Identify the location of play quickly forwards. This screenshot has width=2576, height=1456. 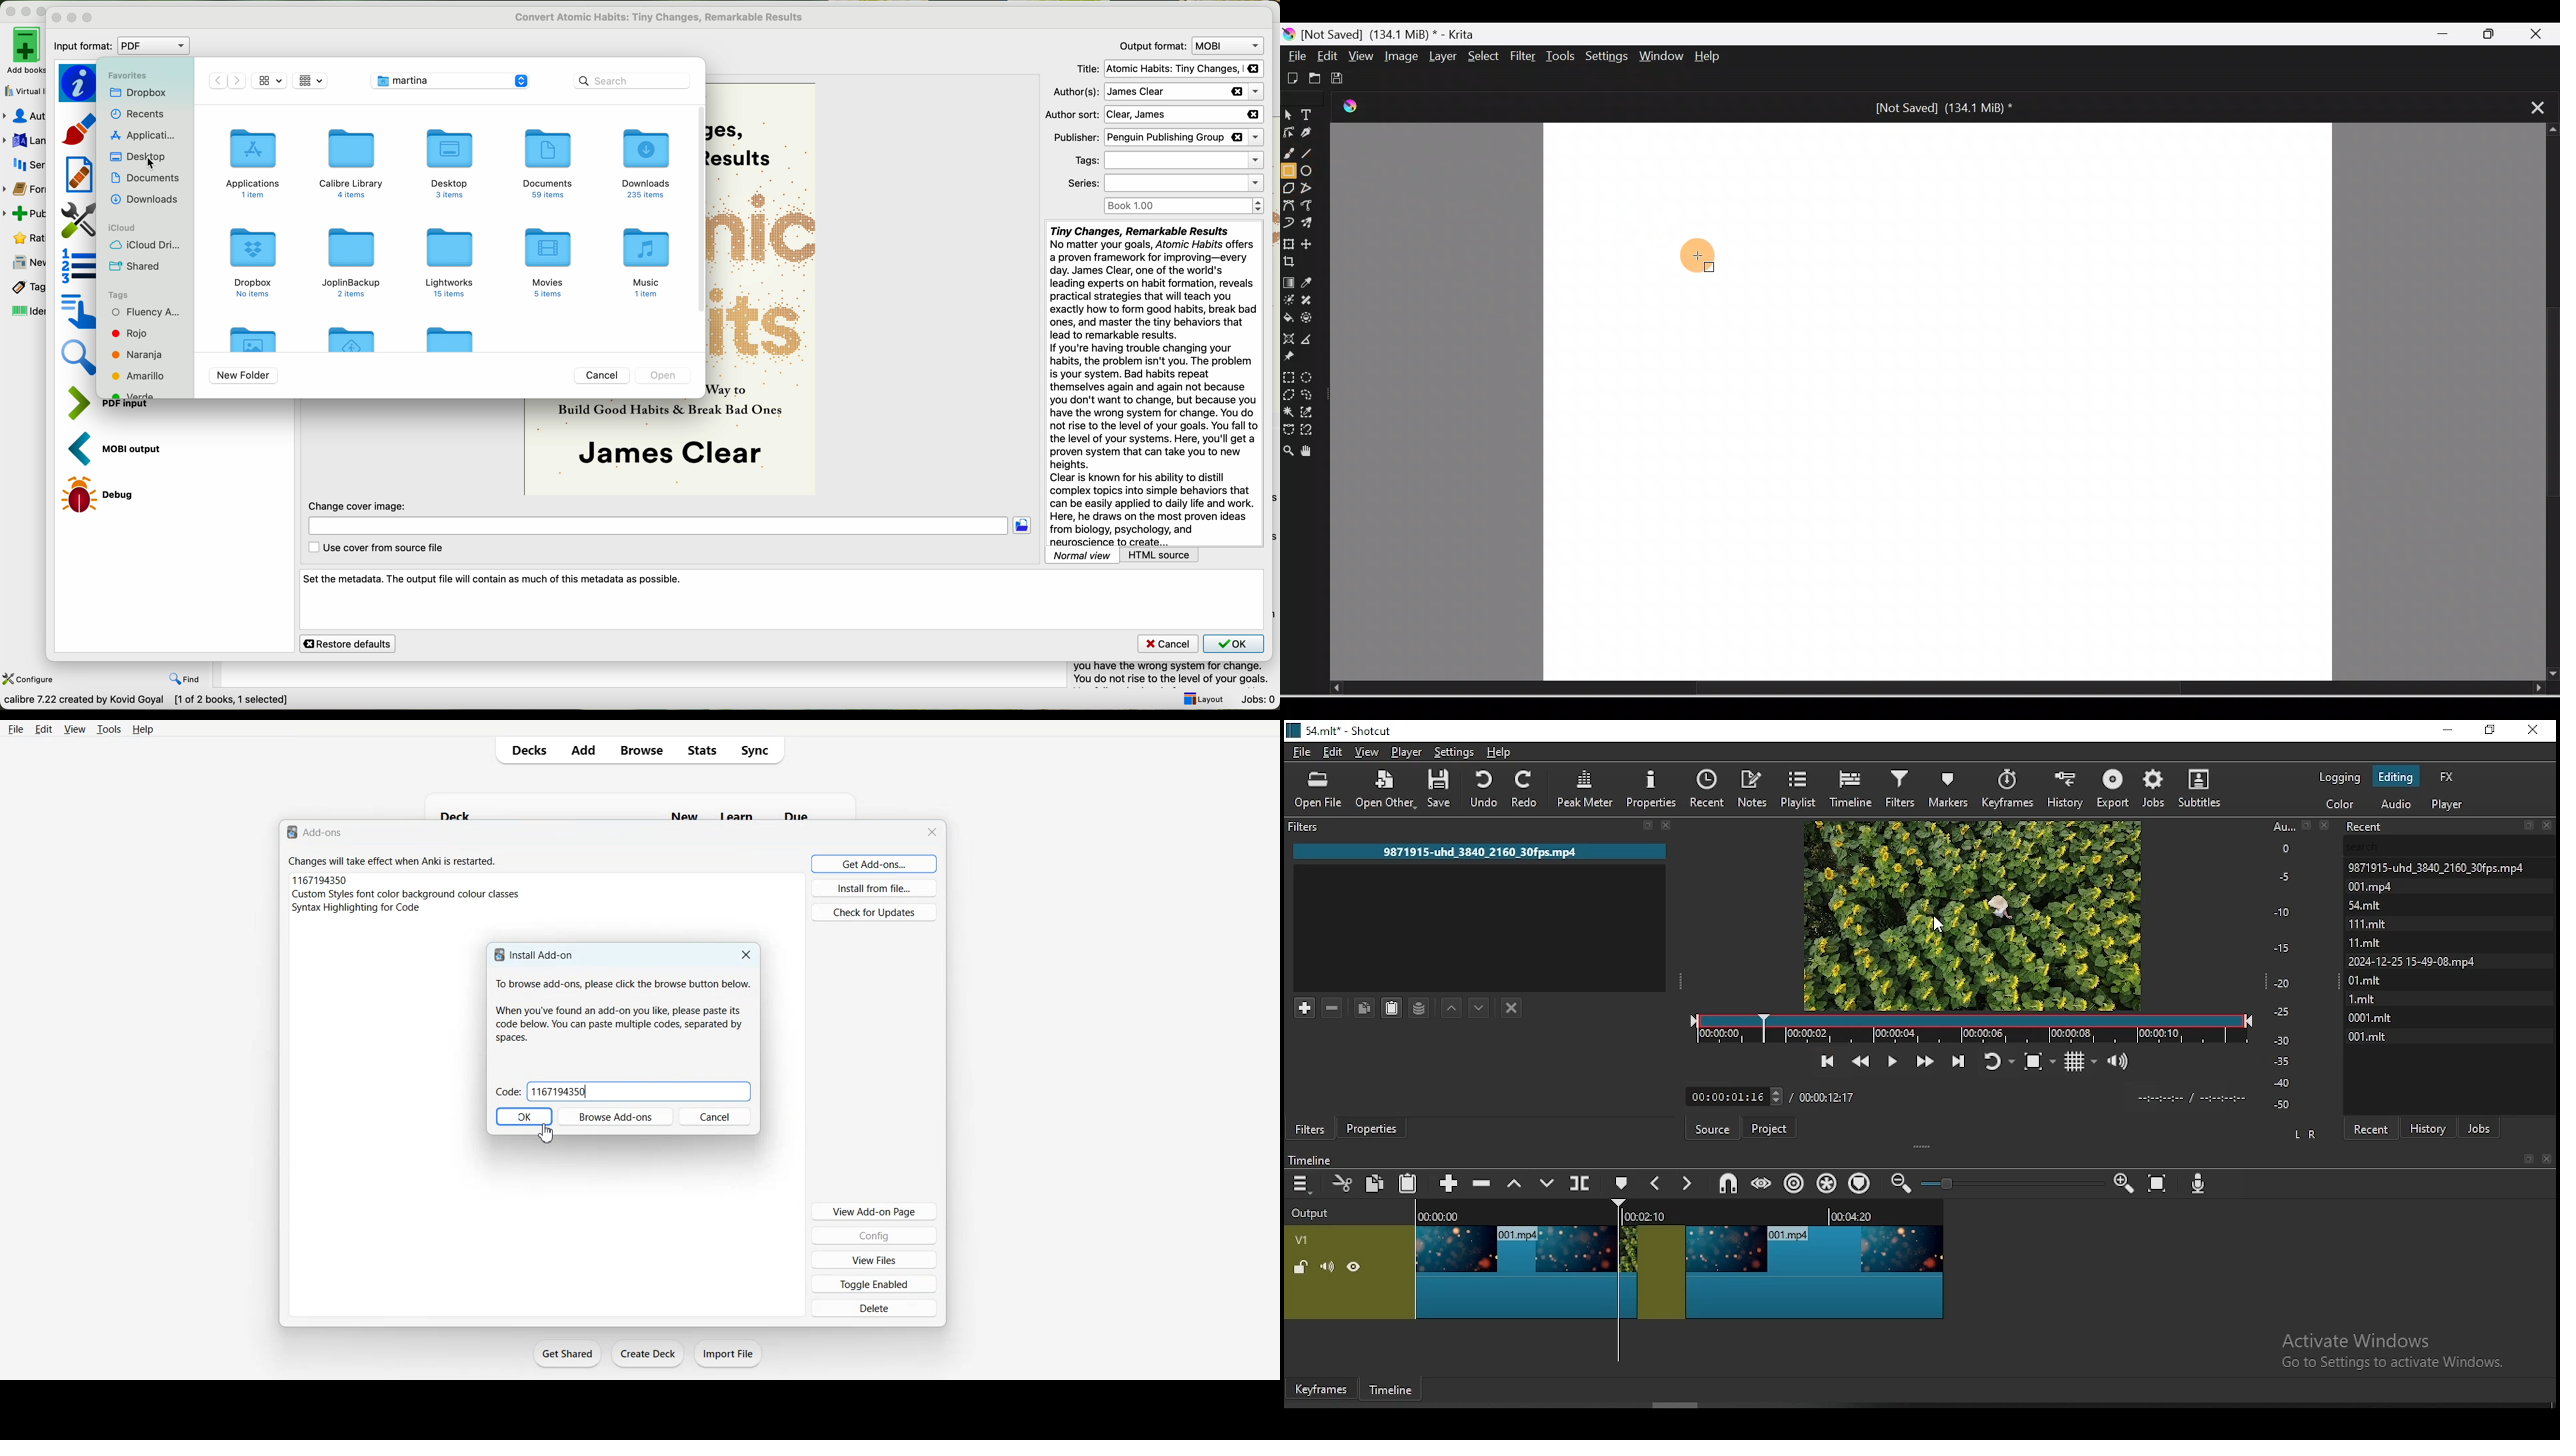
(1922, 1059).